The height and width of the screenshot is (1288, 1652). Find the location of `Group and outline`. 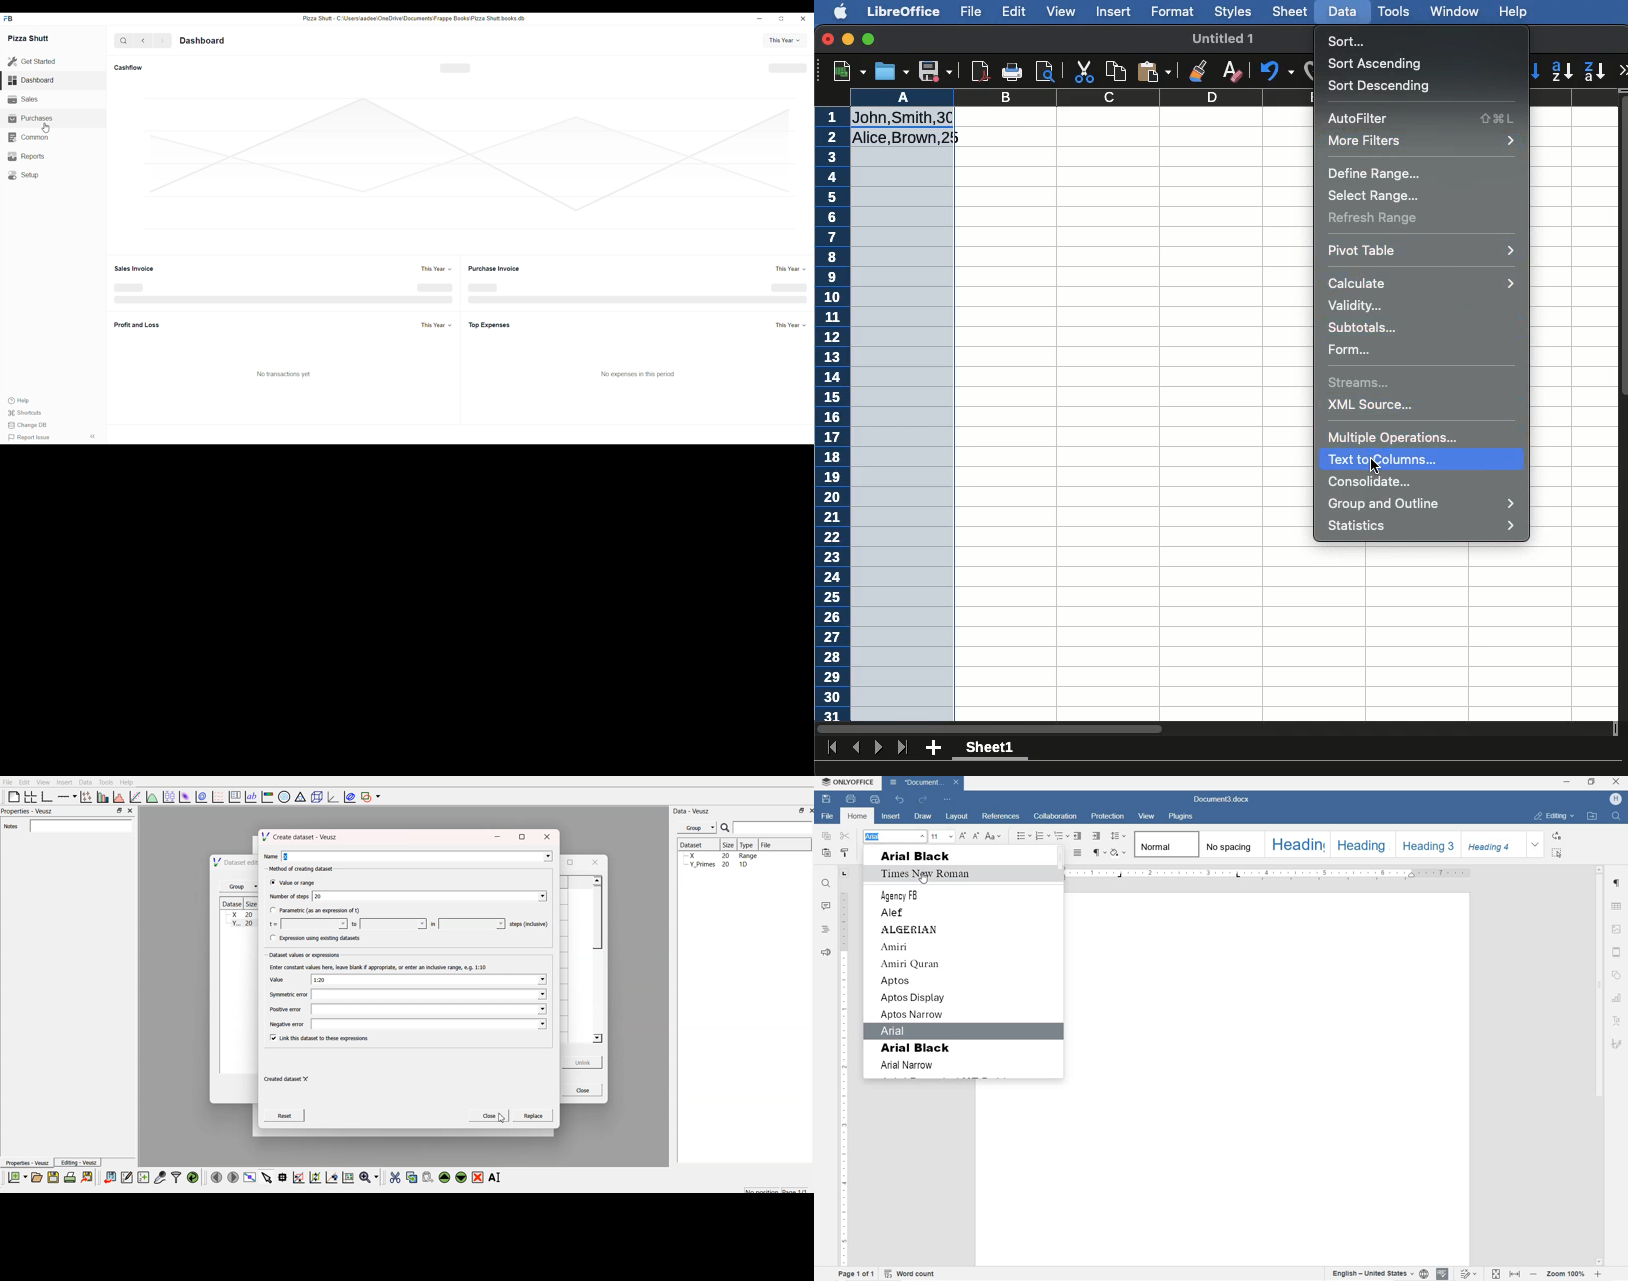

Group and outline is located at coordinates (1424, 503).